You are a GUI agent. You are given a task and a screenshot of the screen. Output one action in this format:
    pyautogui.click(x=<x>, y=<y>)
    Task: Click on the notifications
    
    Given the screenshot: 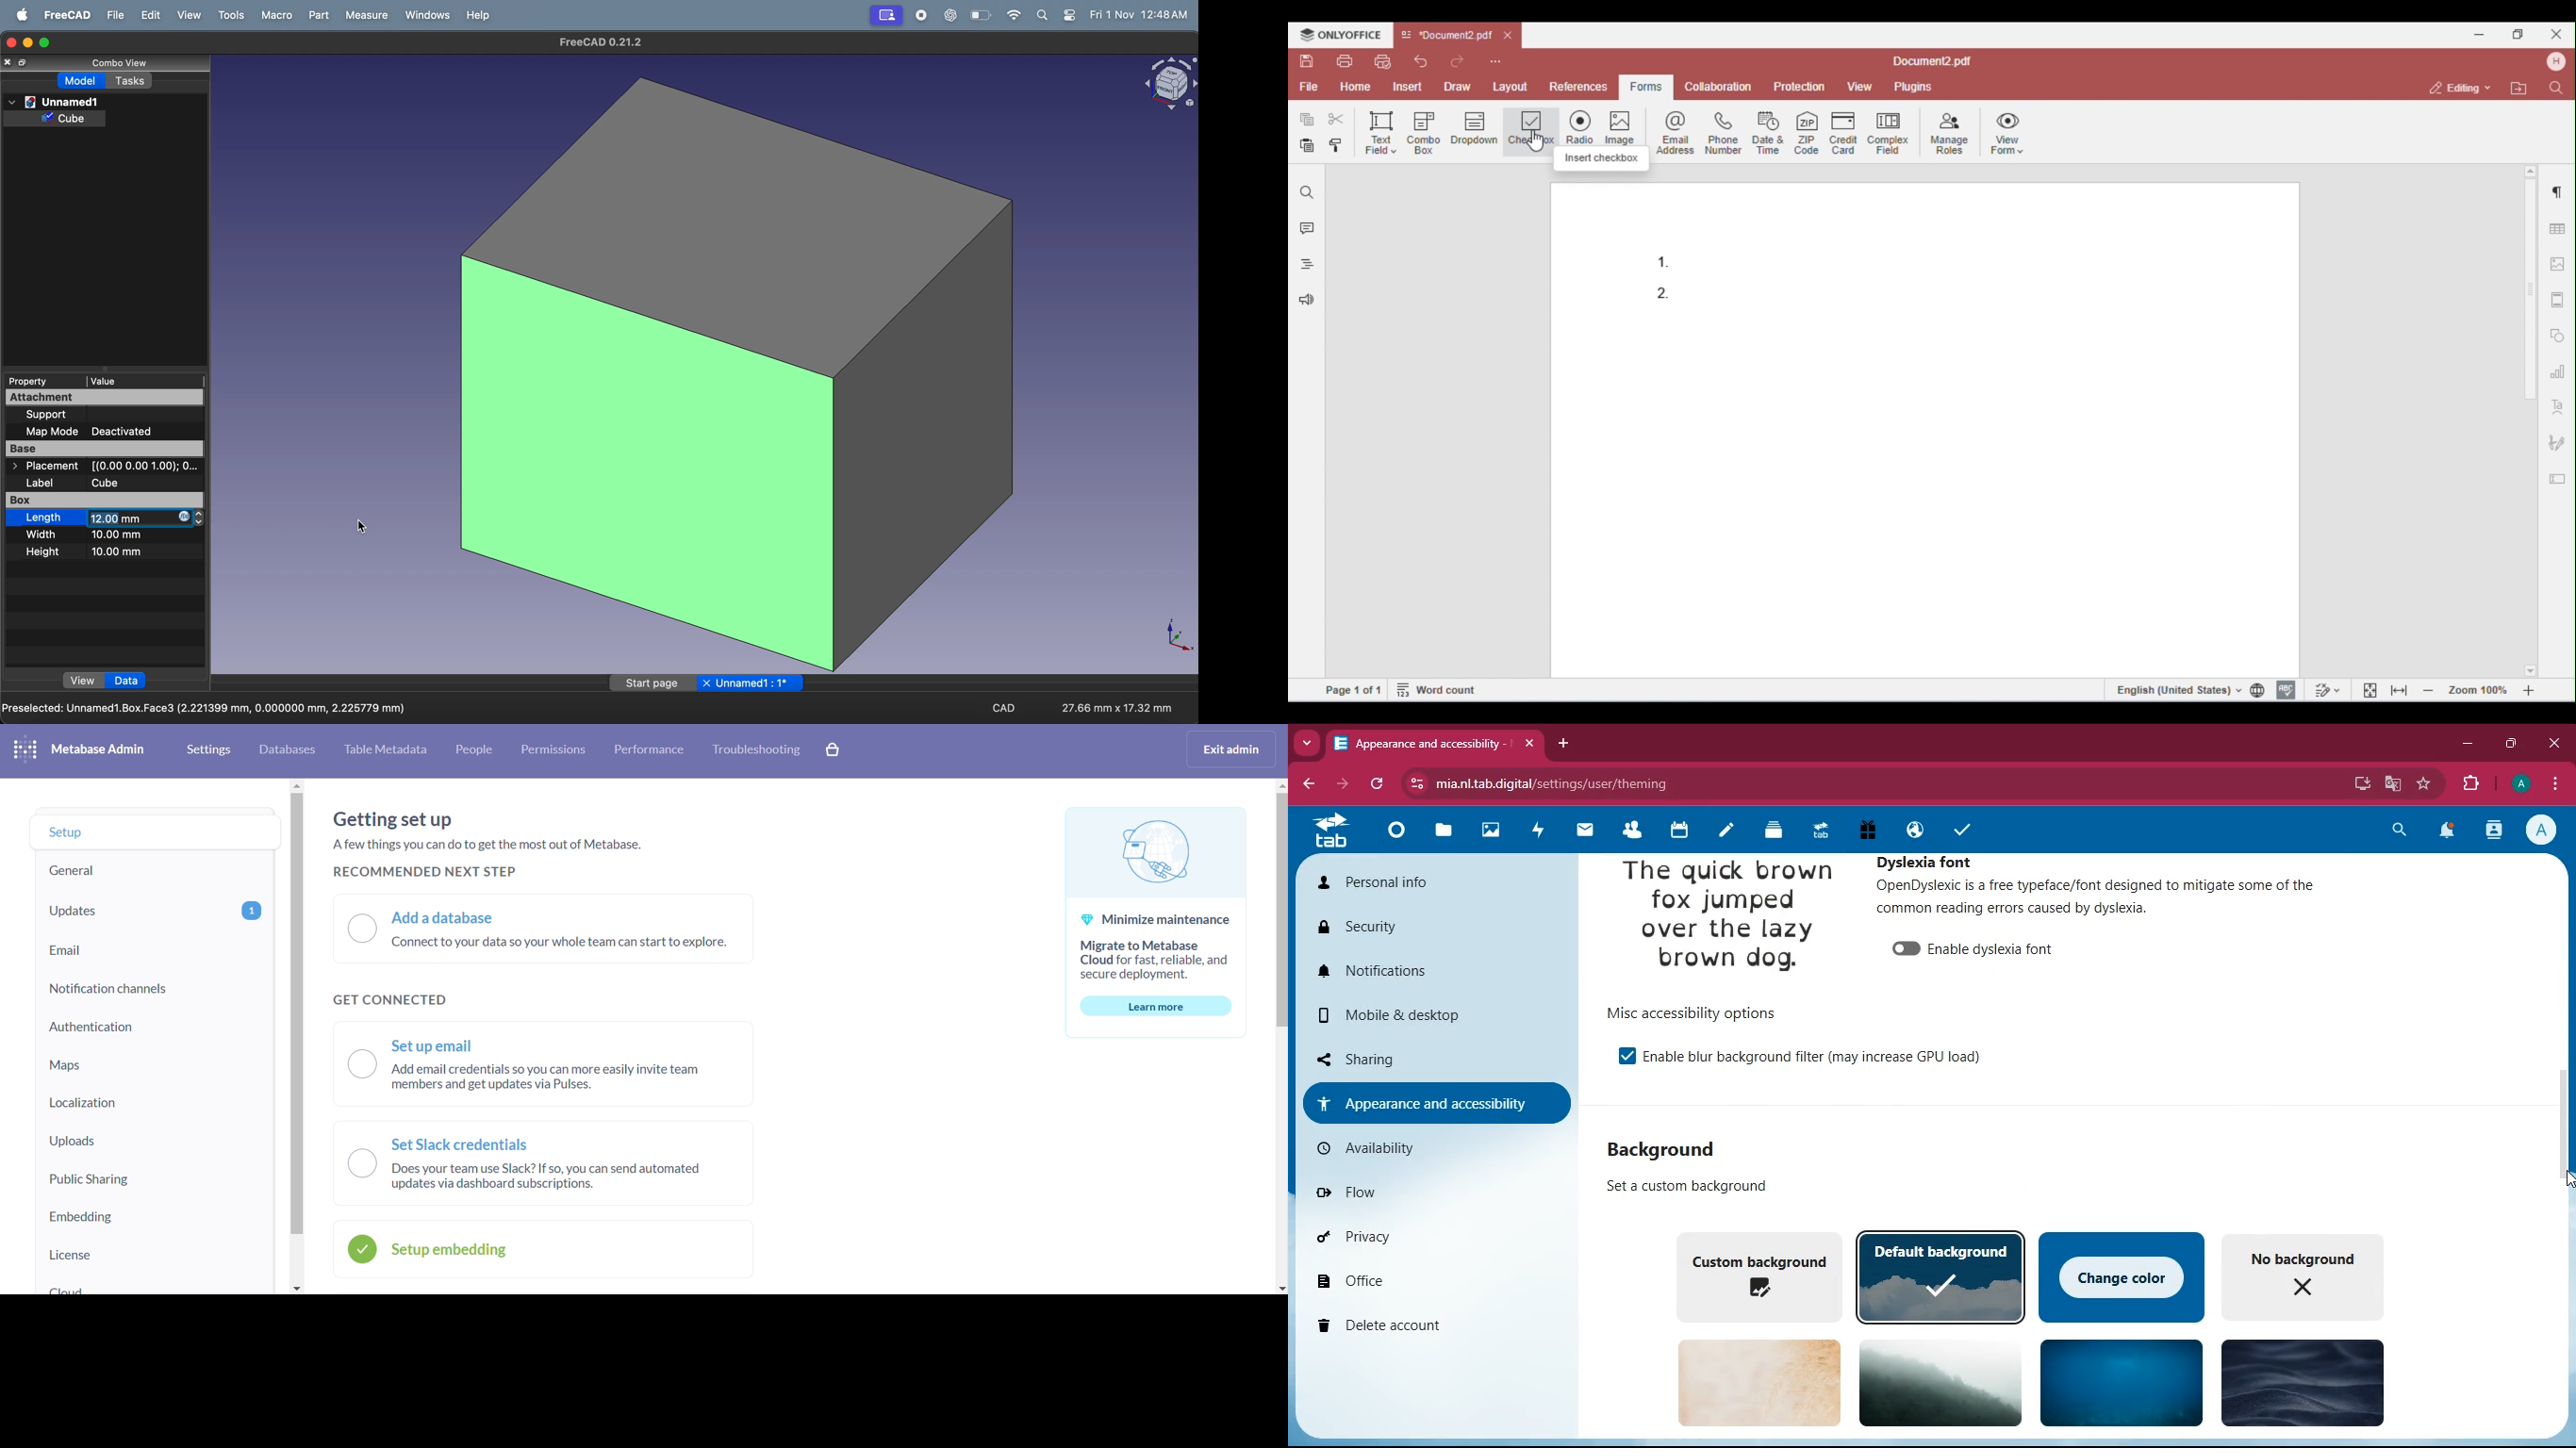 What is the action you would take?
    pyautogui.click(x=2446, y=833)
    